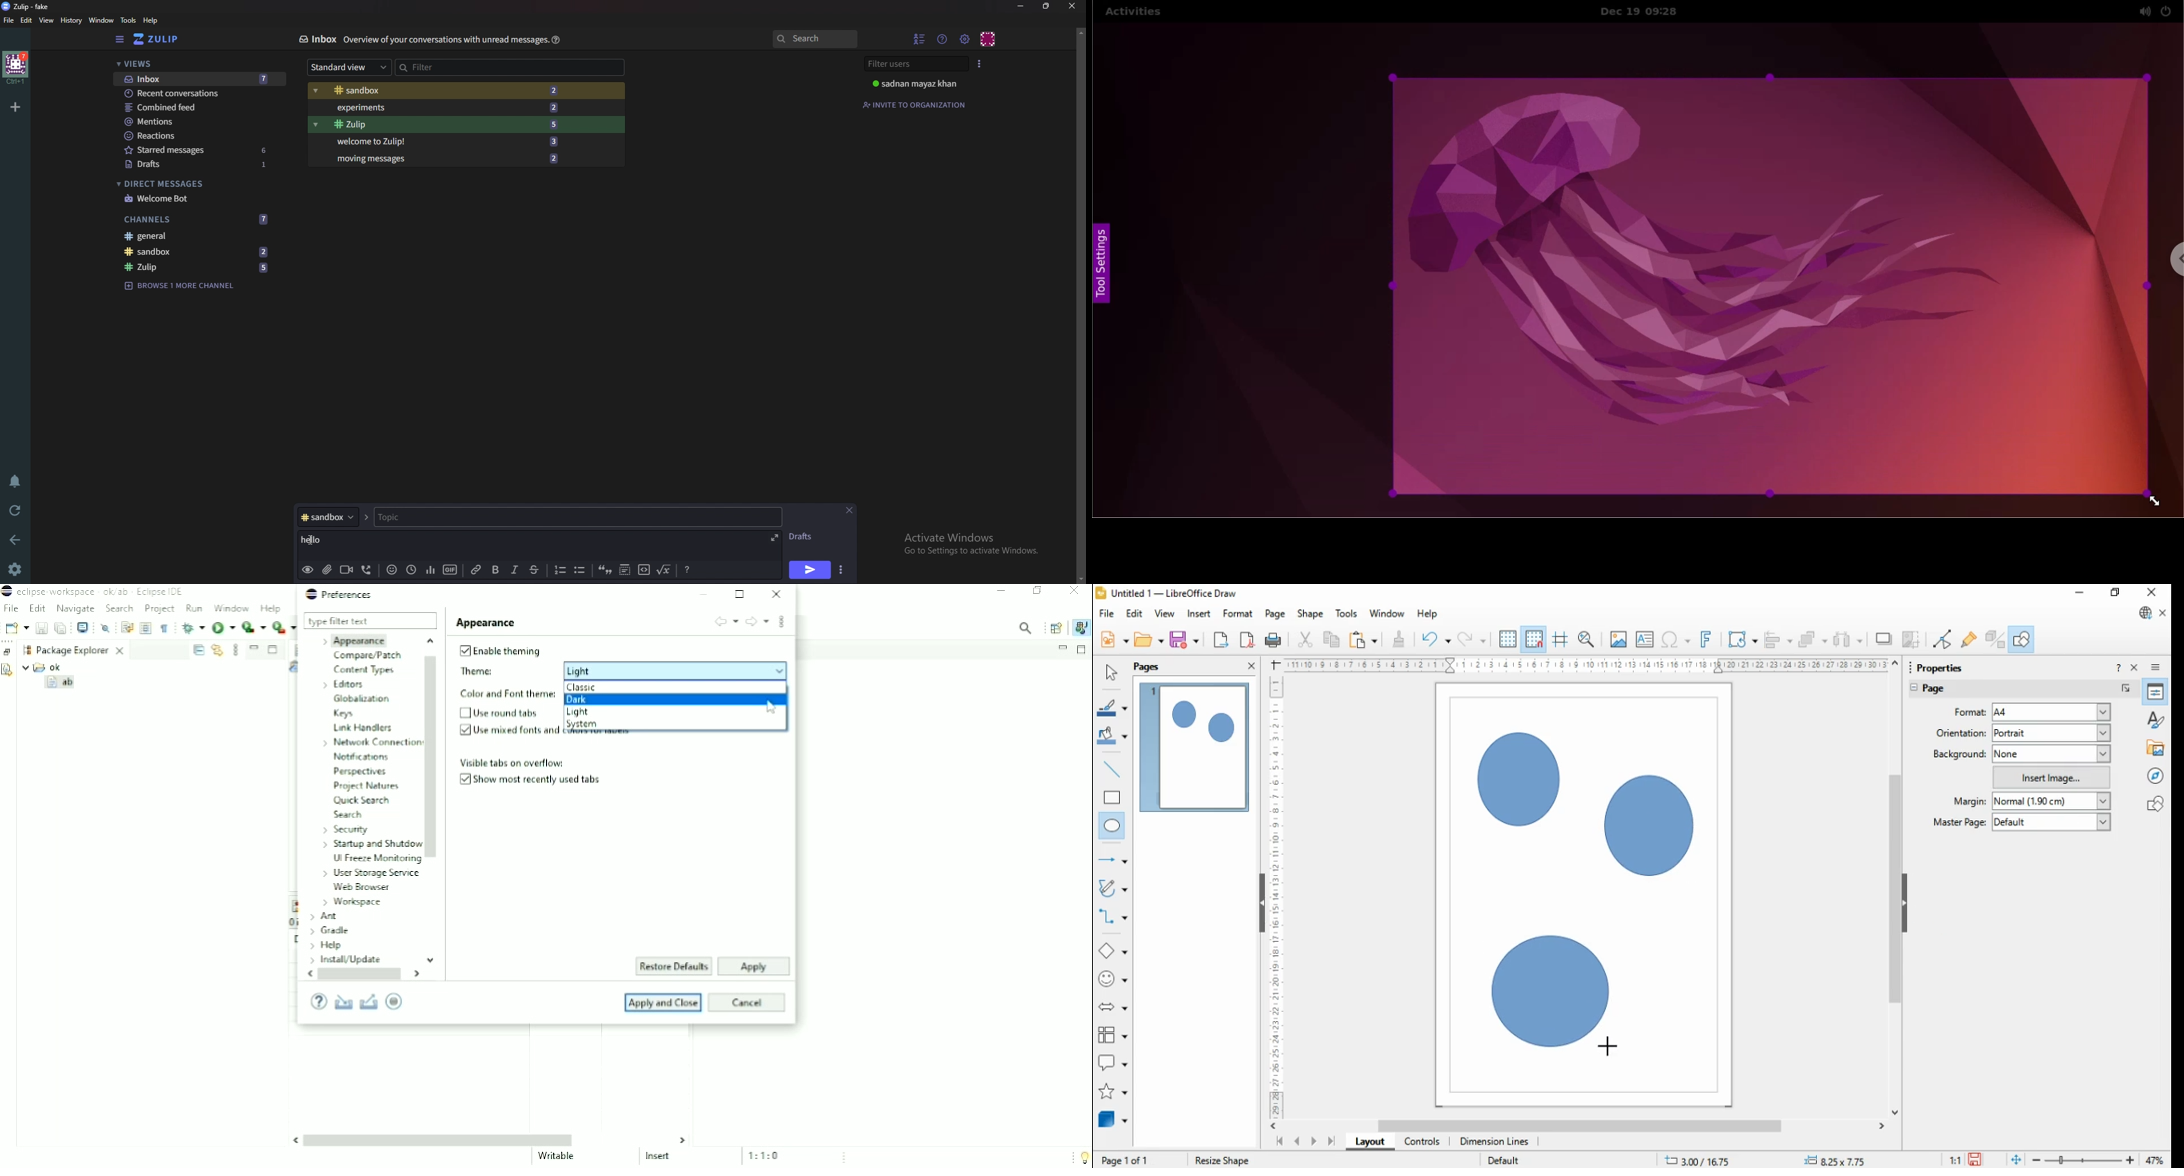  I want to click on normal, so click(2052, 802).